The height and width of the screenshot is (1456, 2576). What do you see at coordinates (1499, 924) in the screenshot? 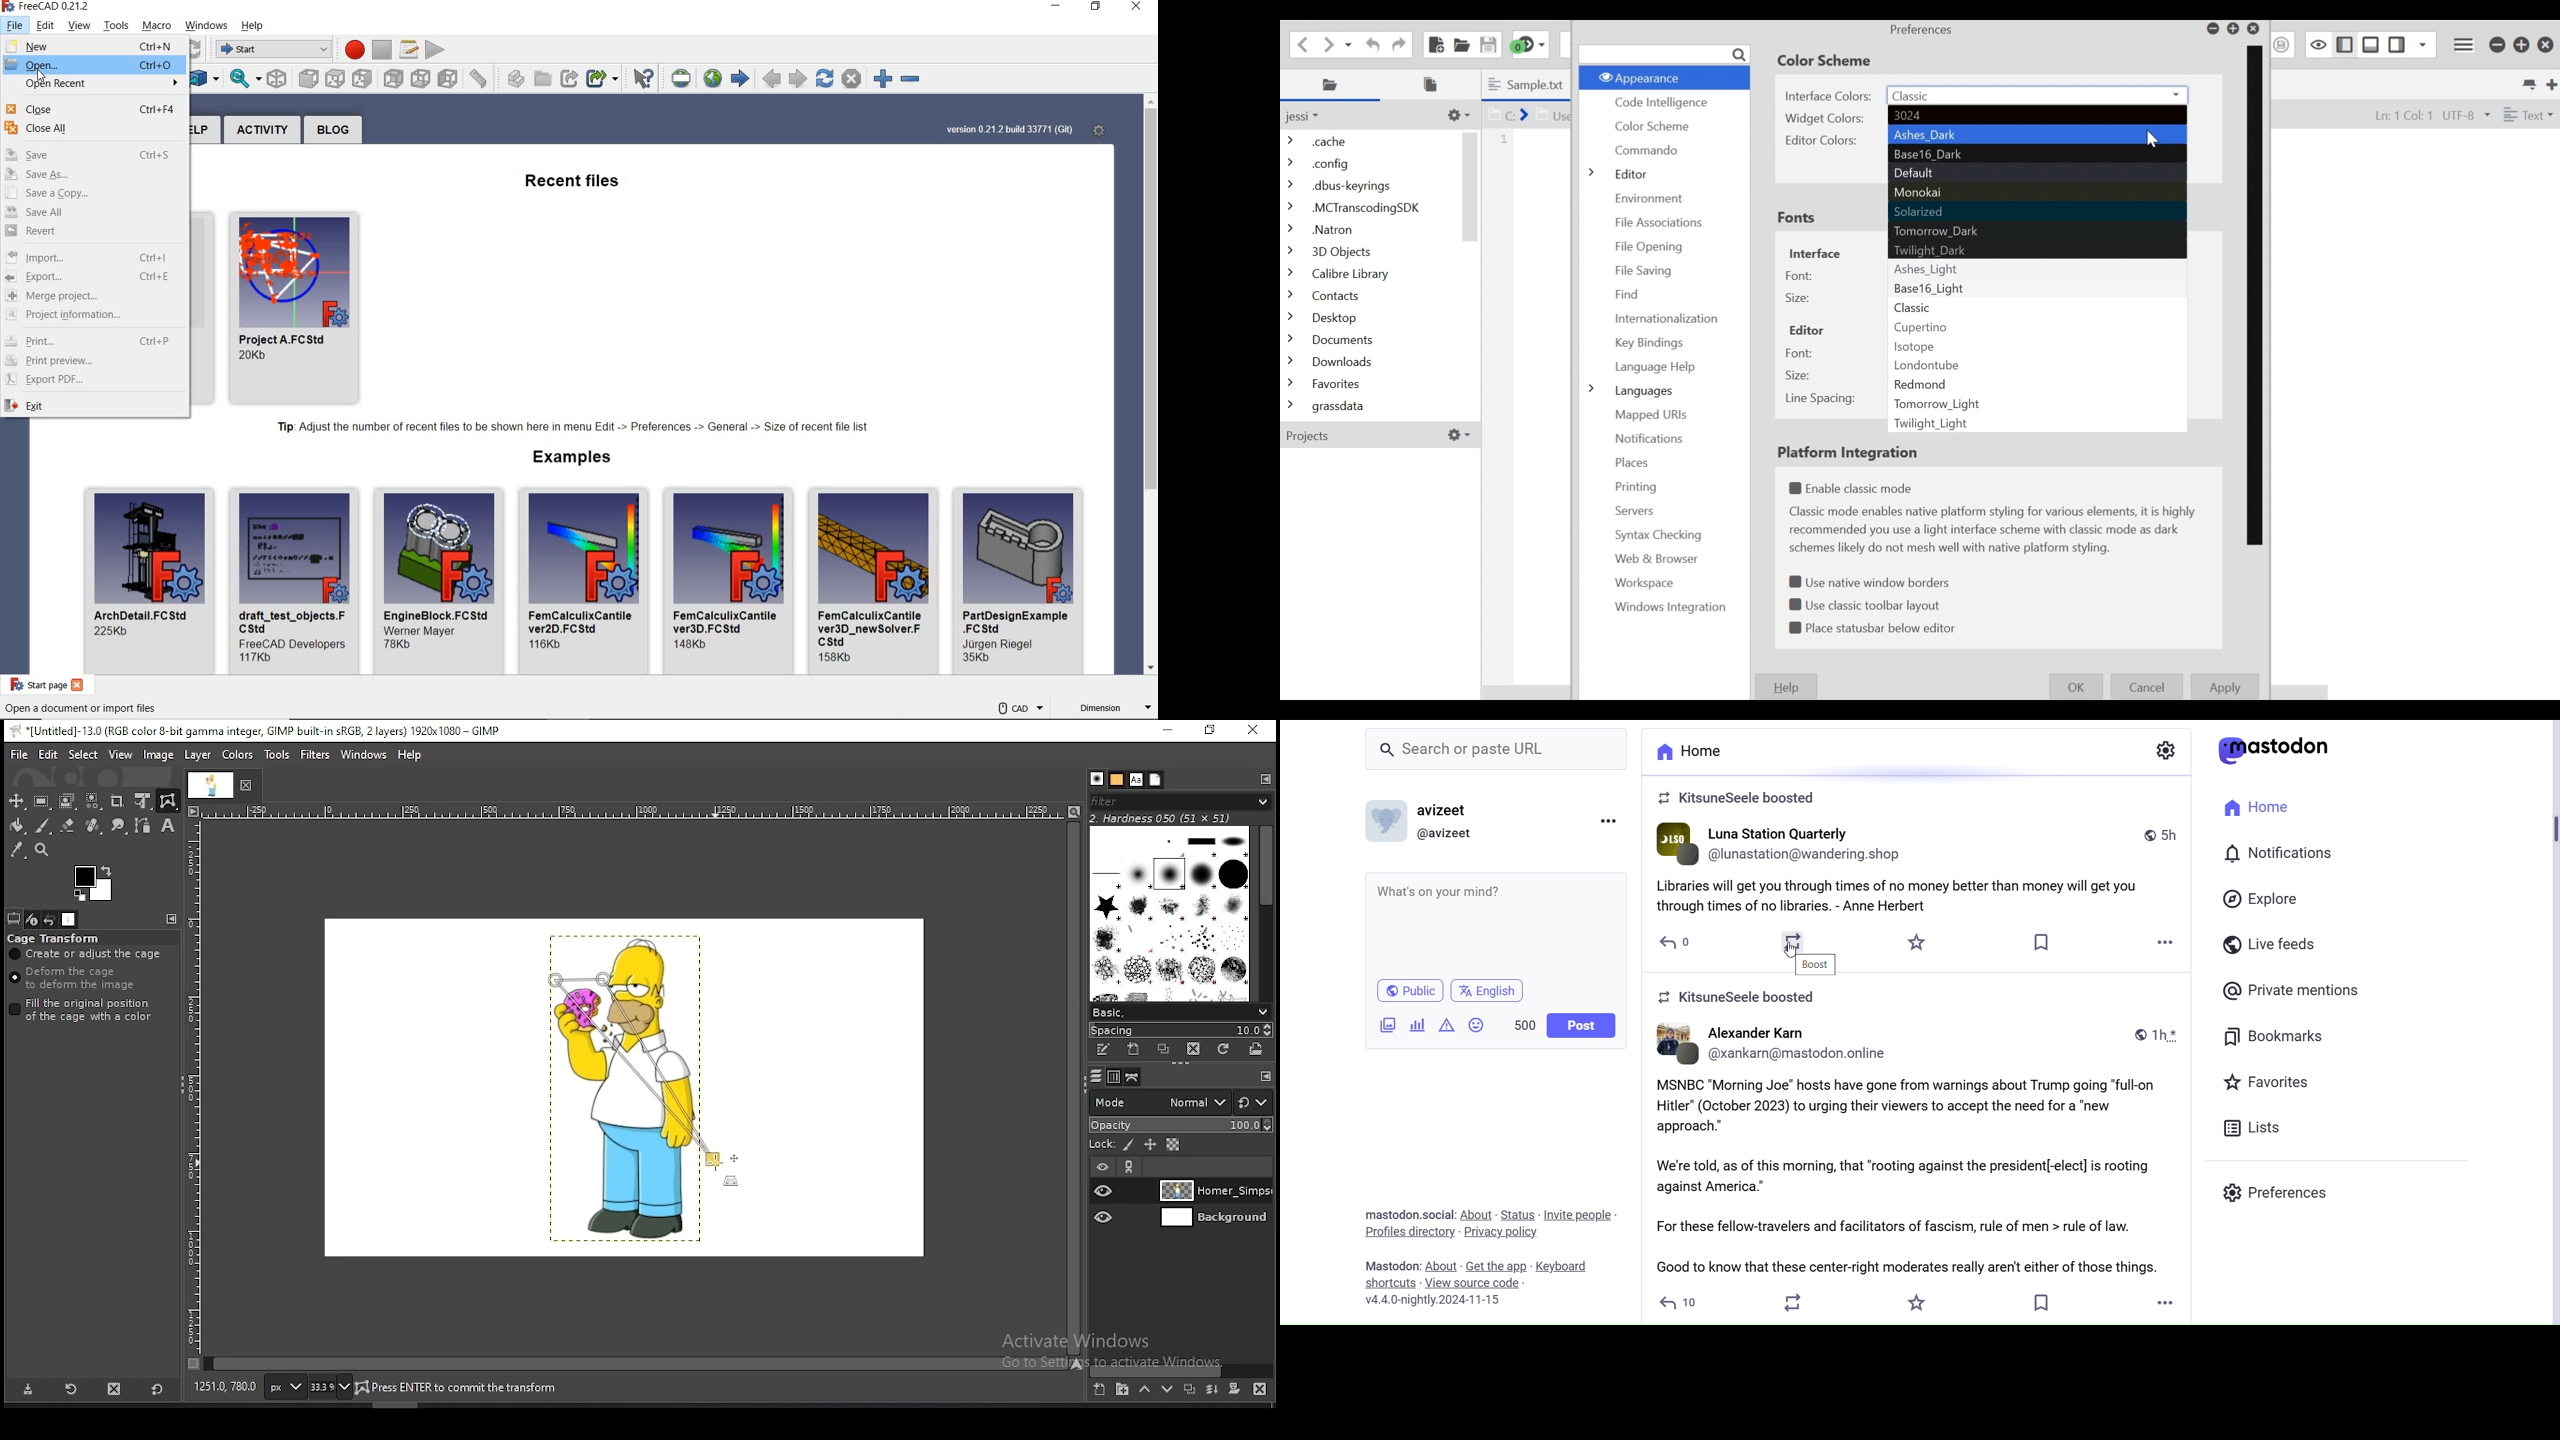
I see `What's on your Mind` at bounding box center [1499, 924].